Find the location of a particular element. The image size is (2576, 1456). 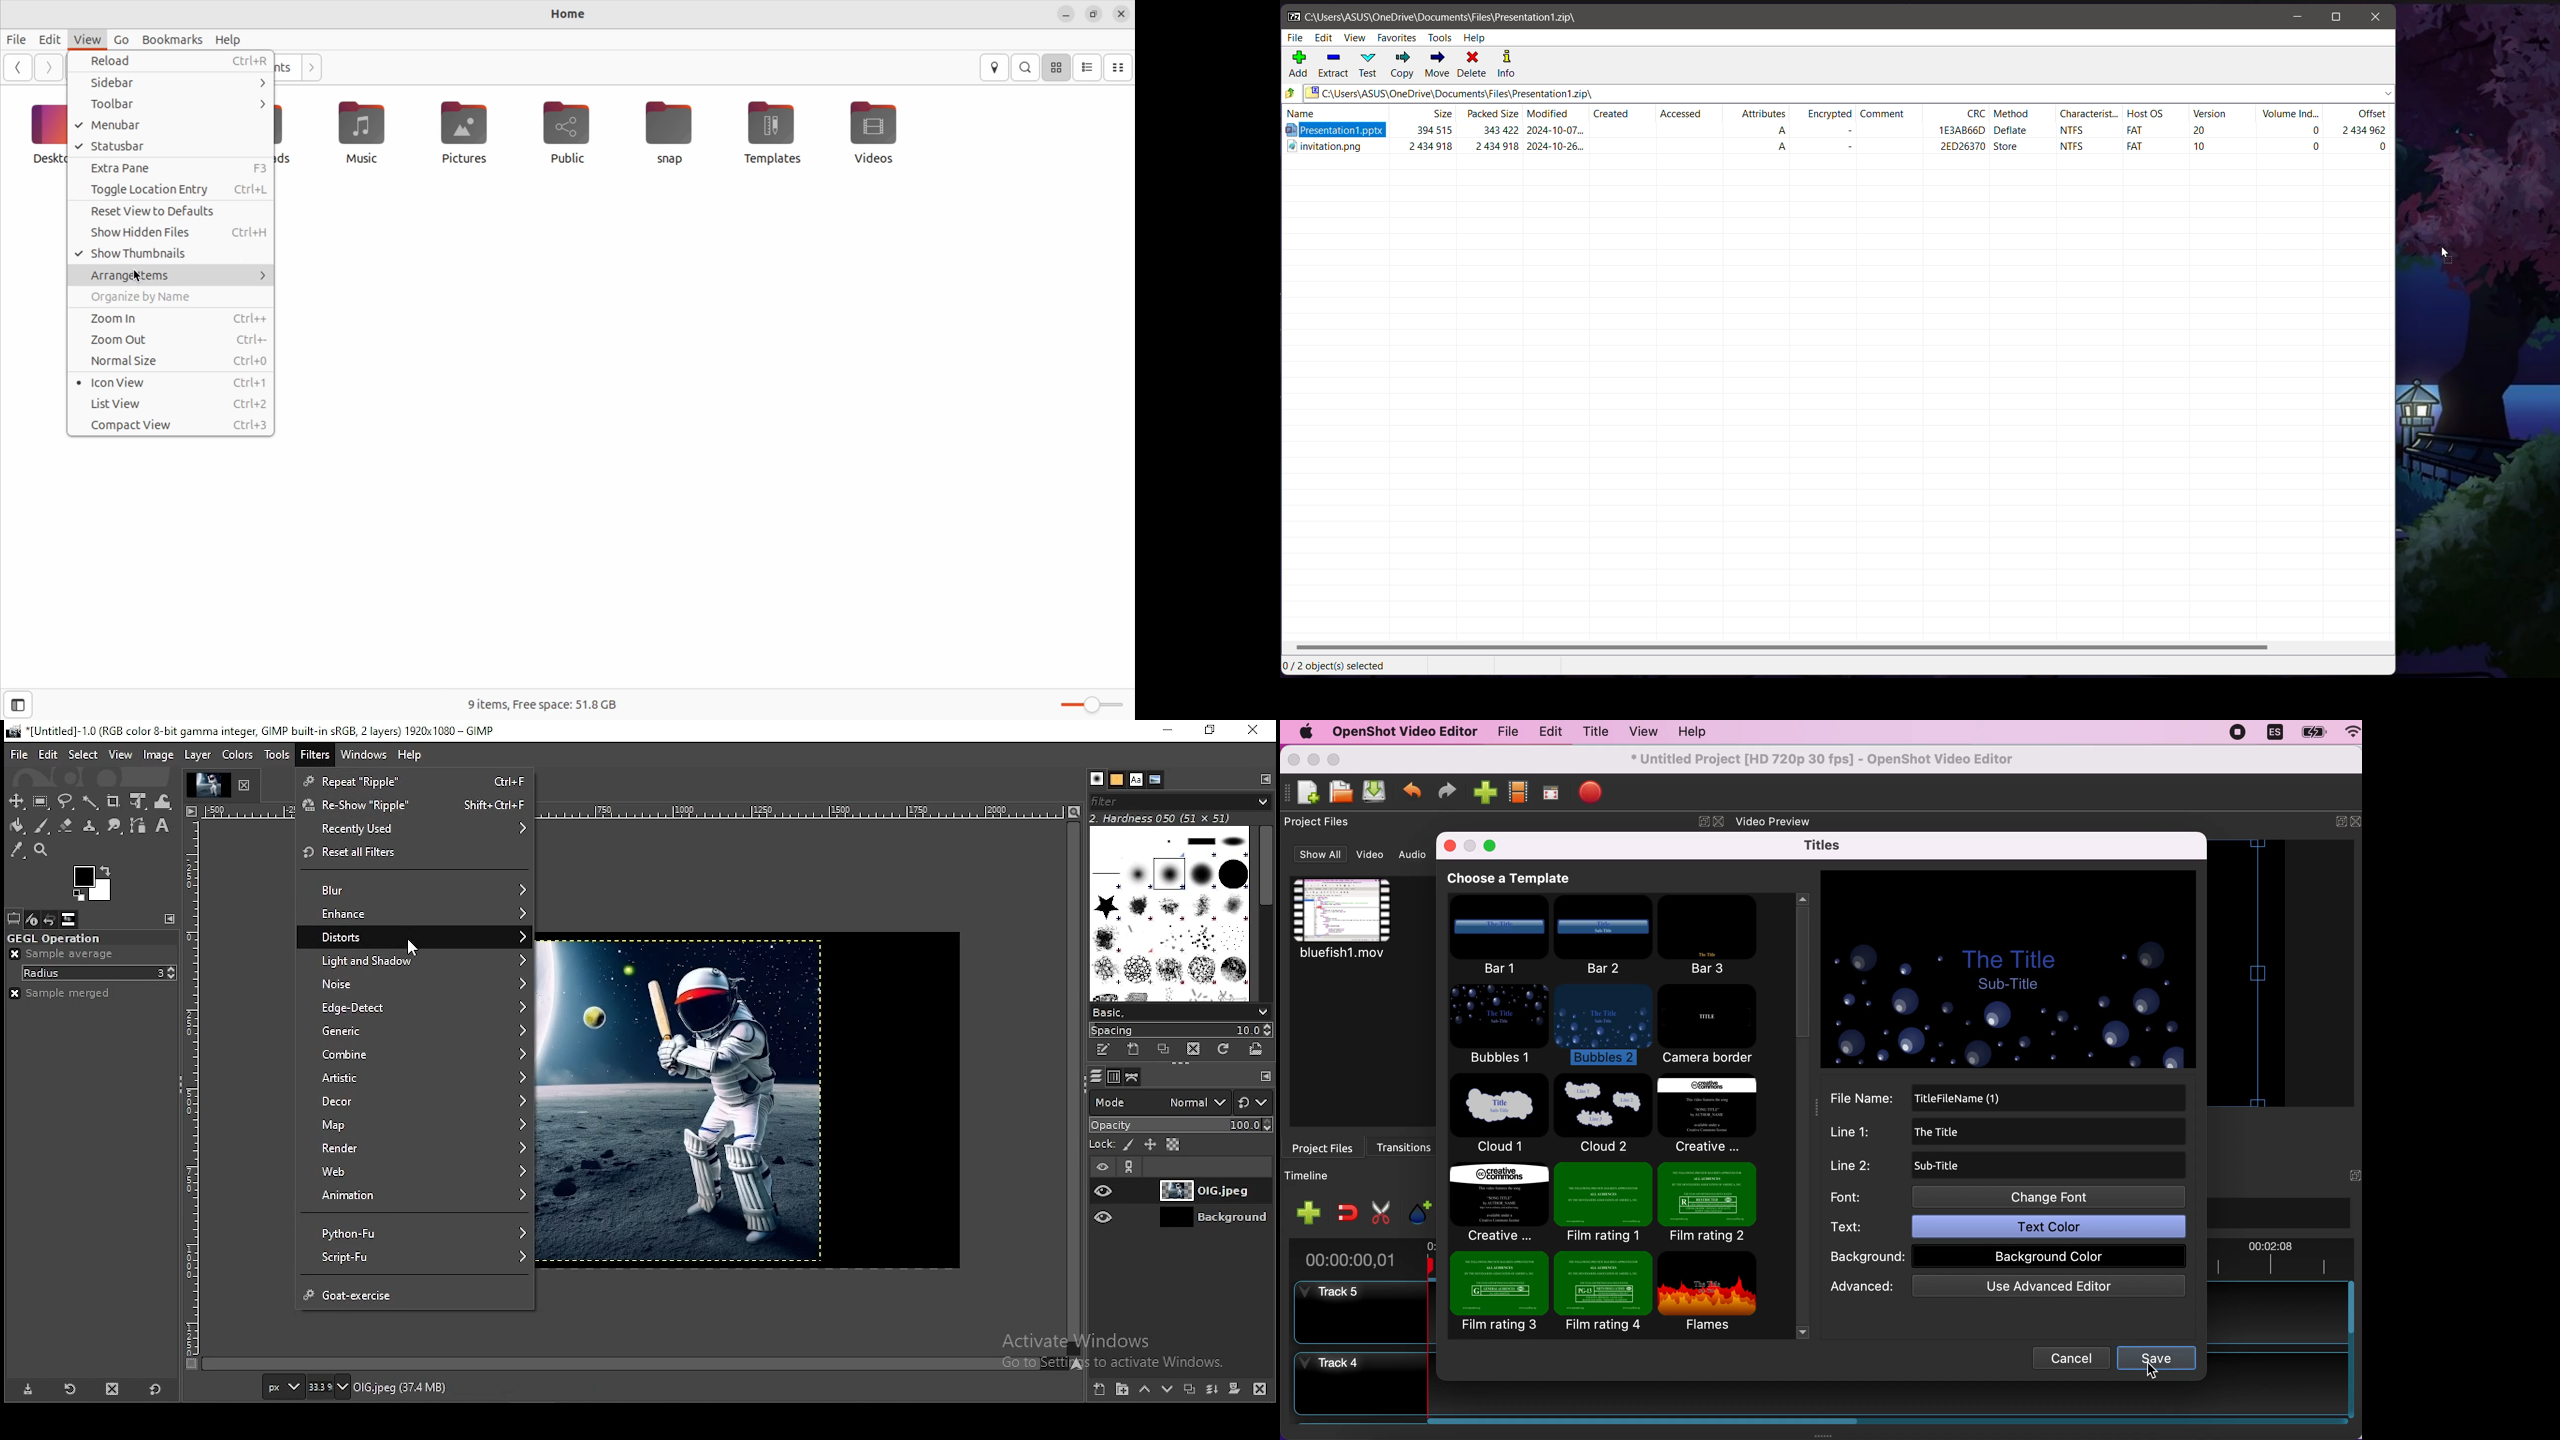

duplicate this brush is located at coordinates (1164, 1049).